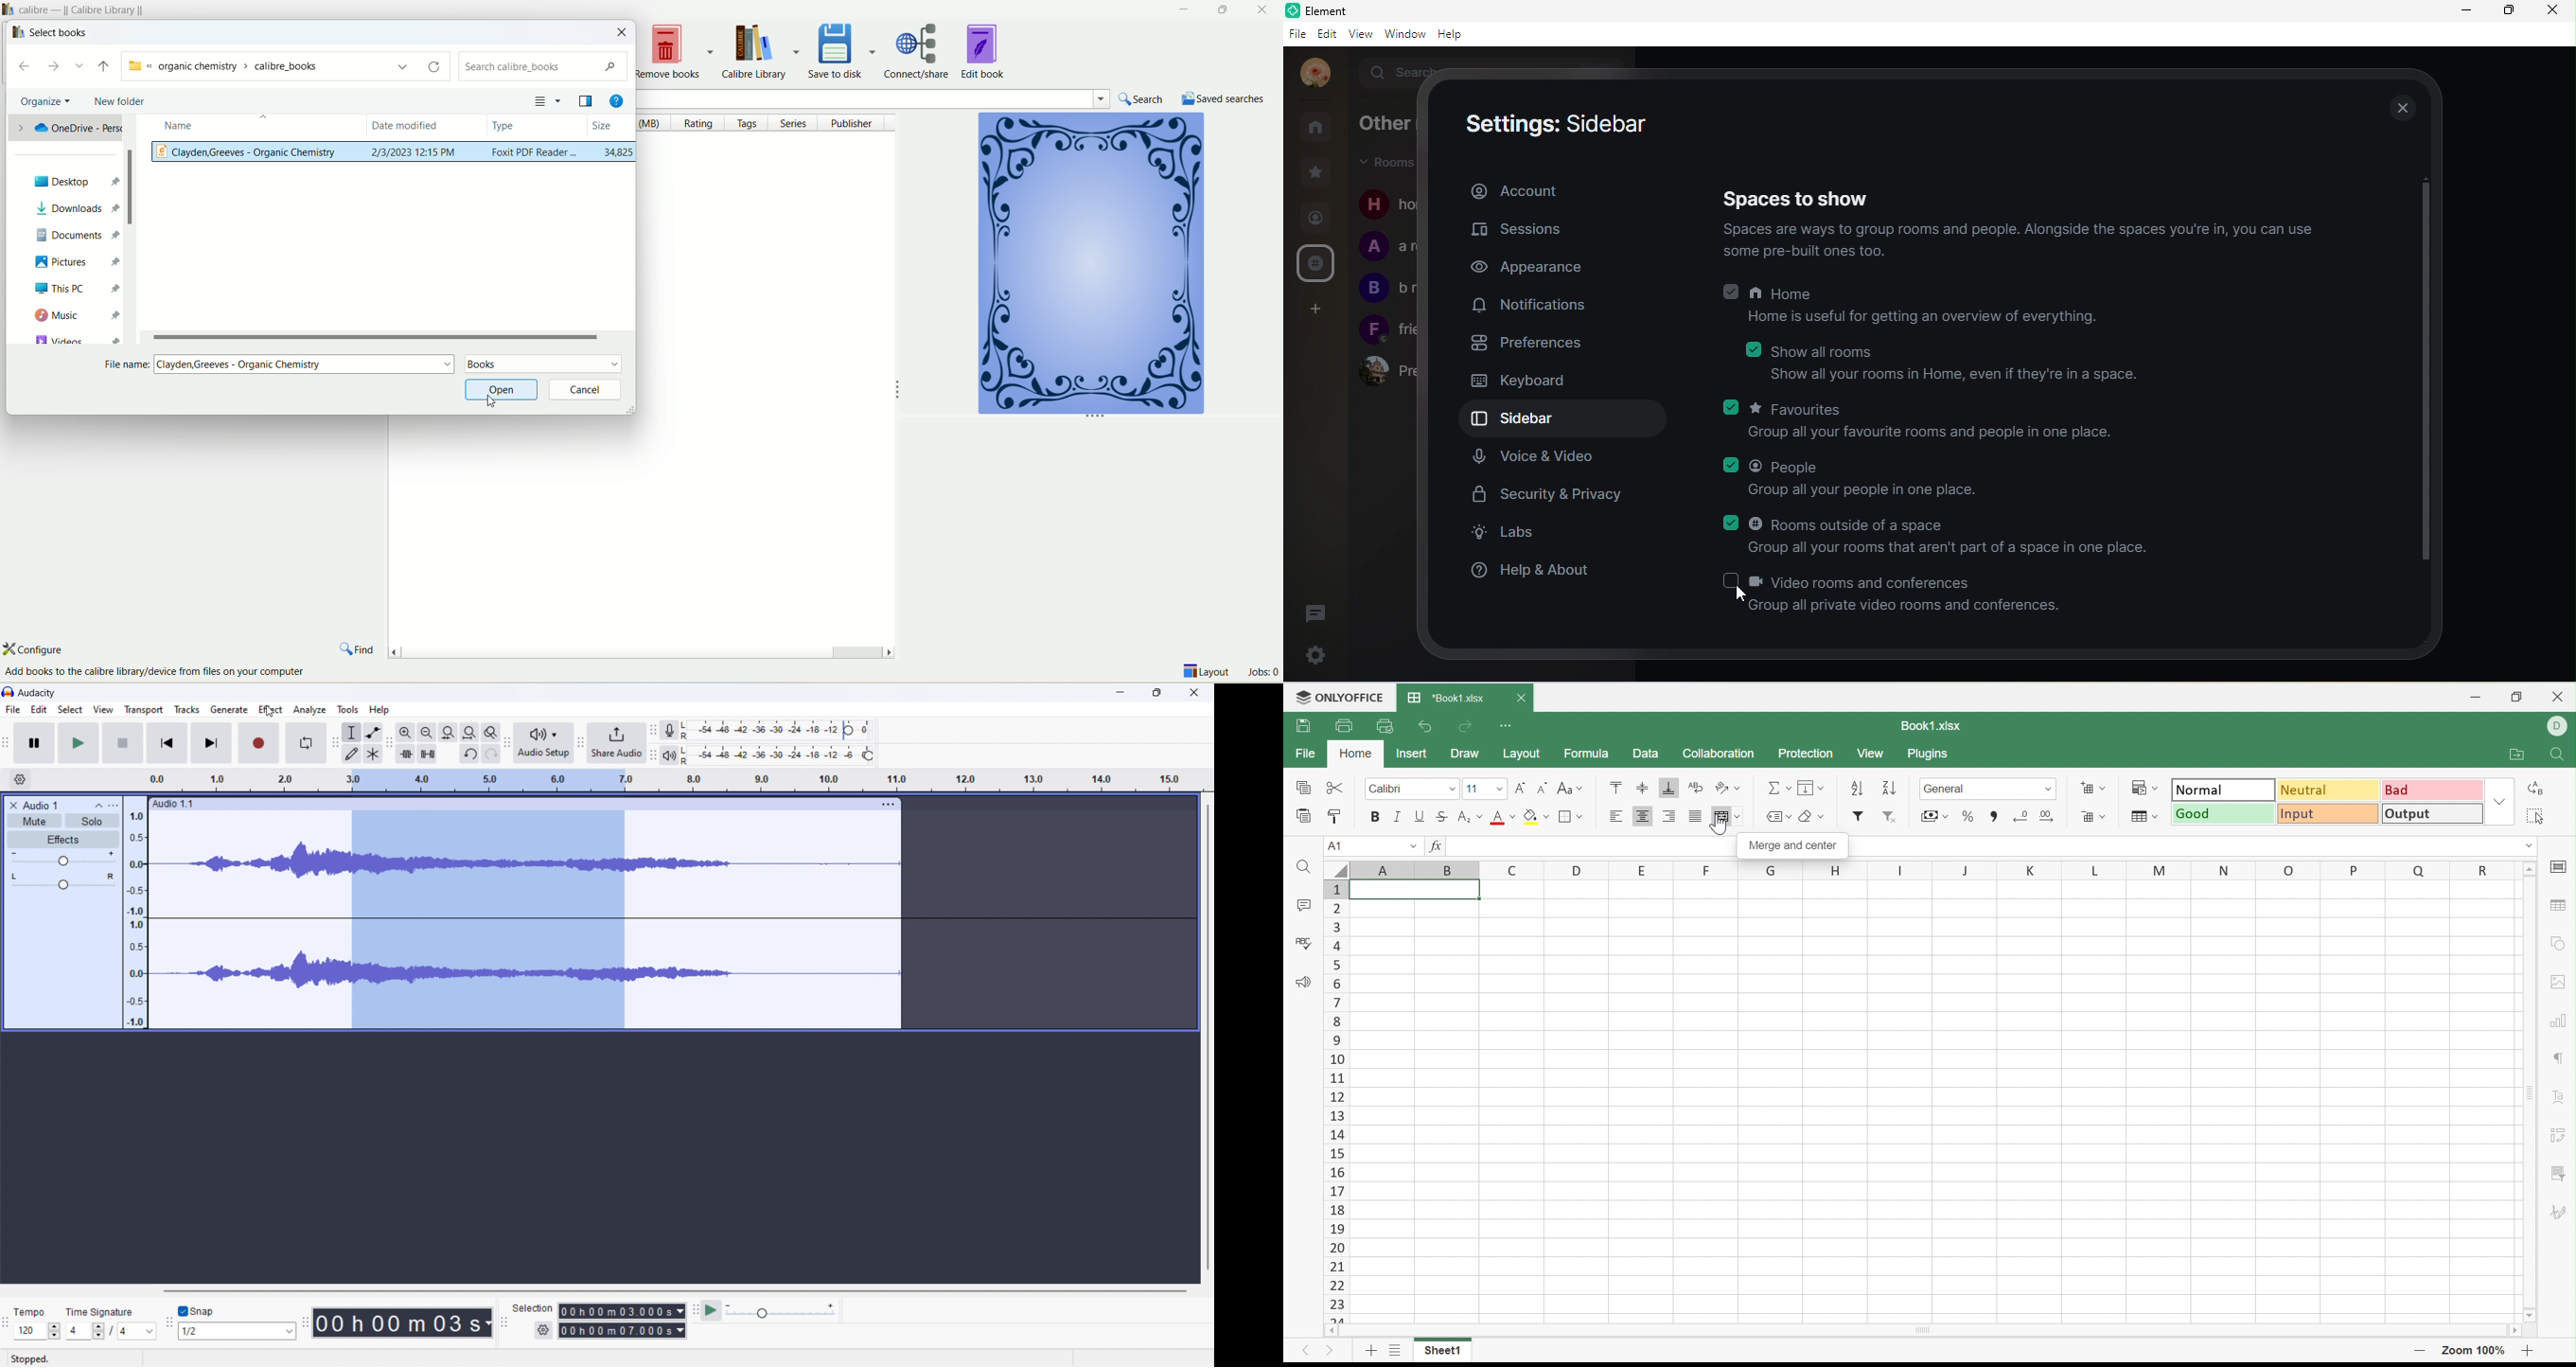 Image resolution: width=2576 pixels, height=1372 pixels. What do you see at coordinates (1319, 651) in the screenshot?
I see `settings` at bounding box center [1319, 651].